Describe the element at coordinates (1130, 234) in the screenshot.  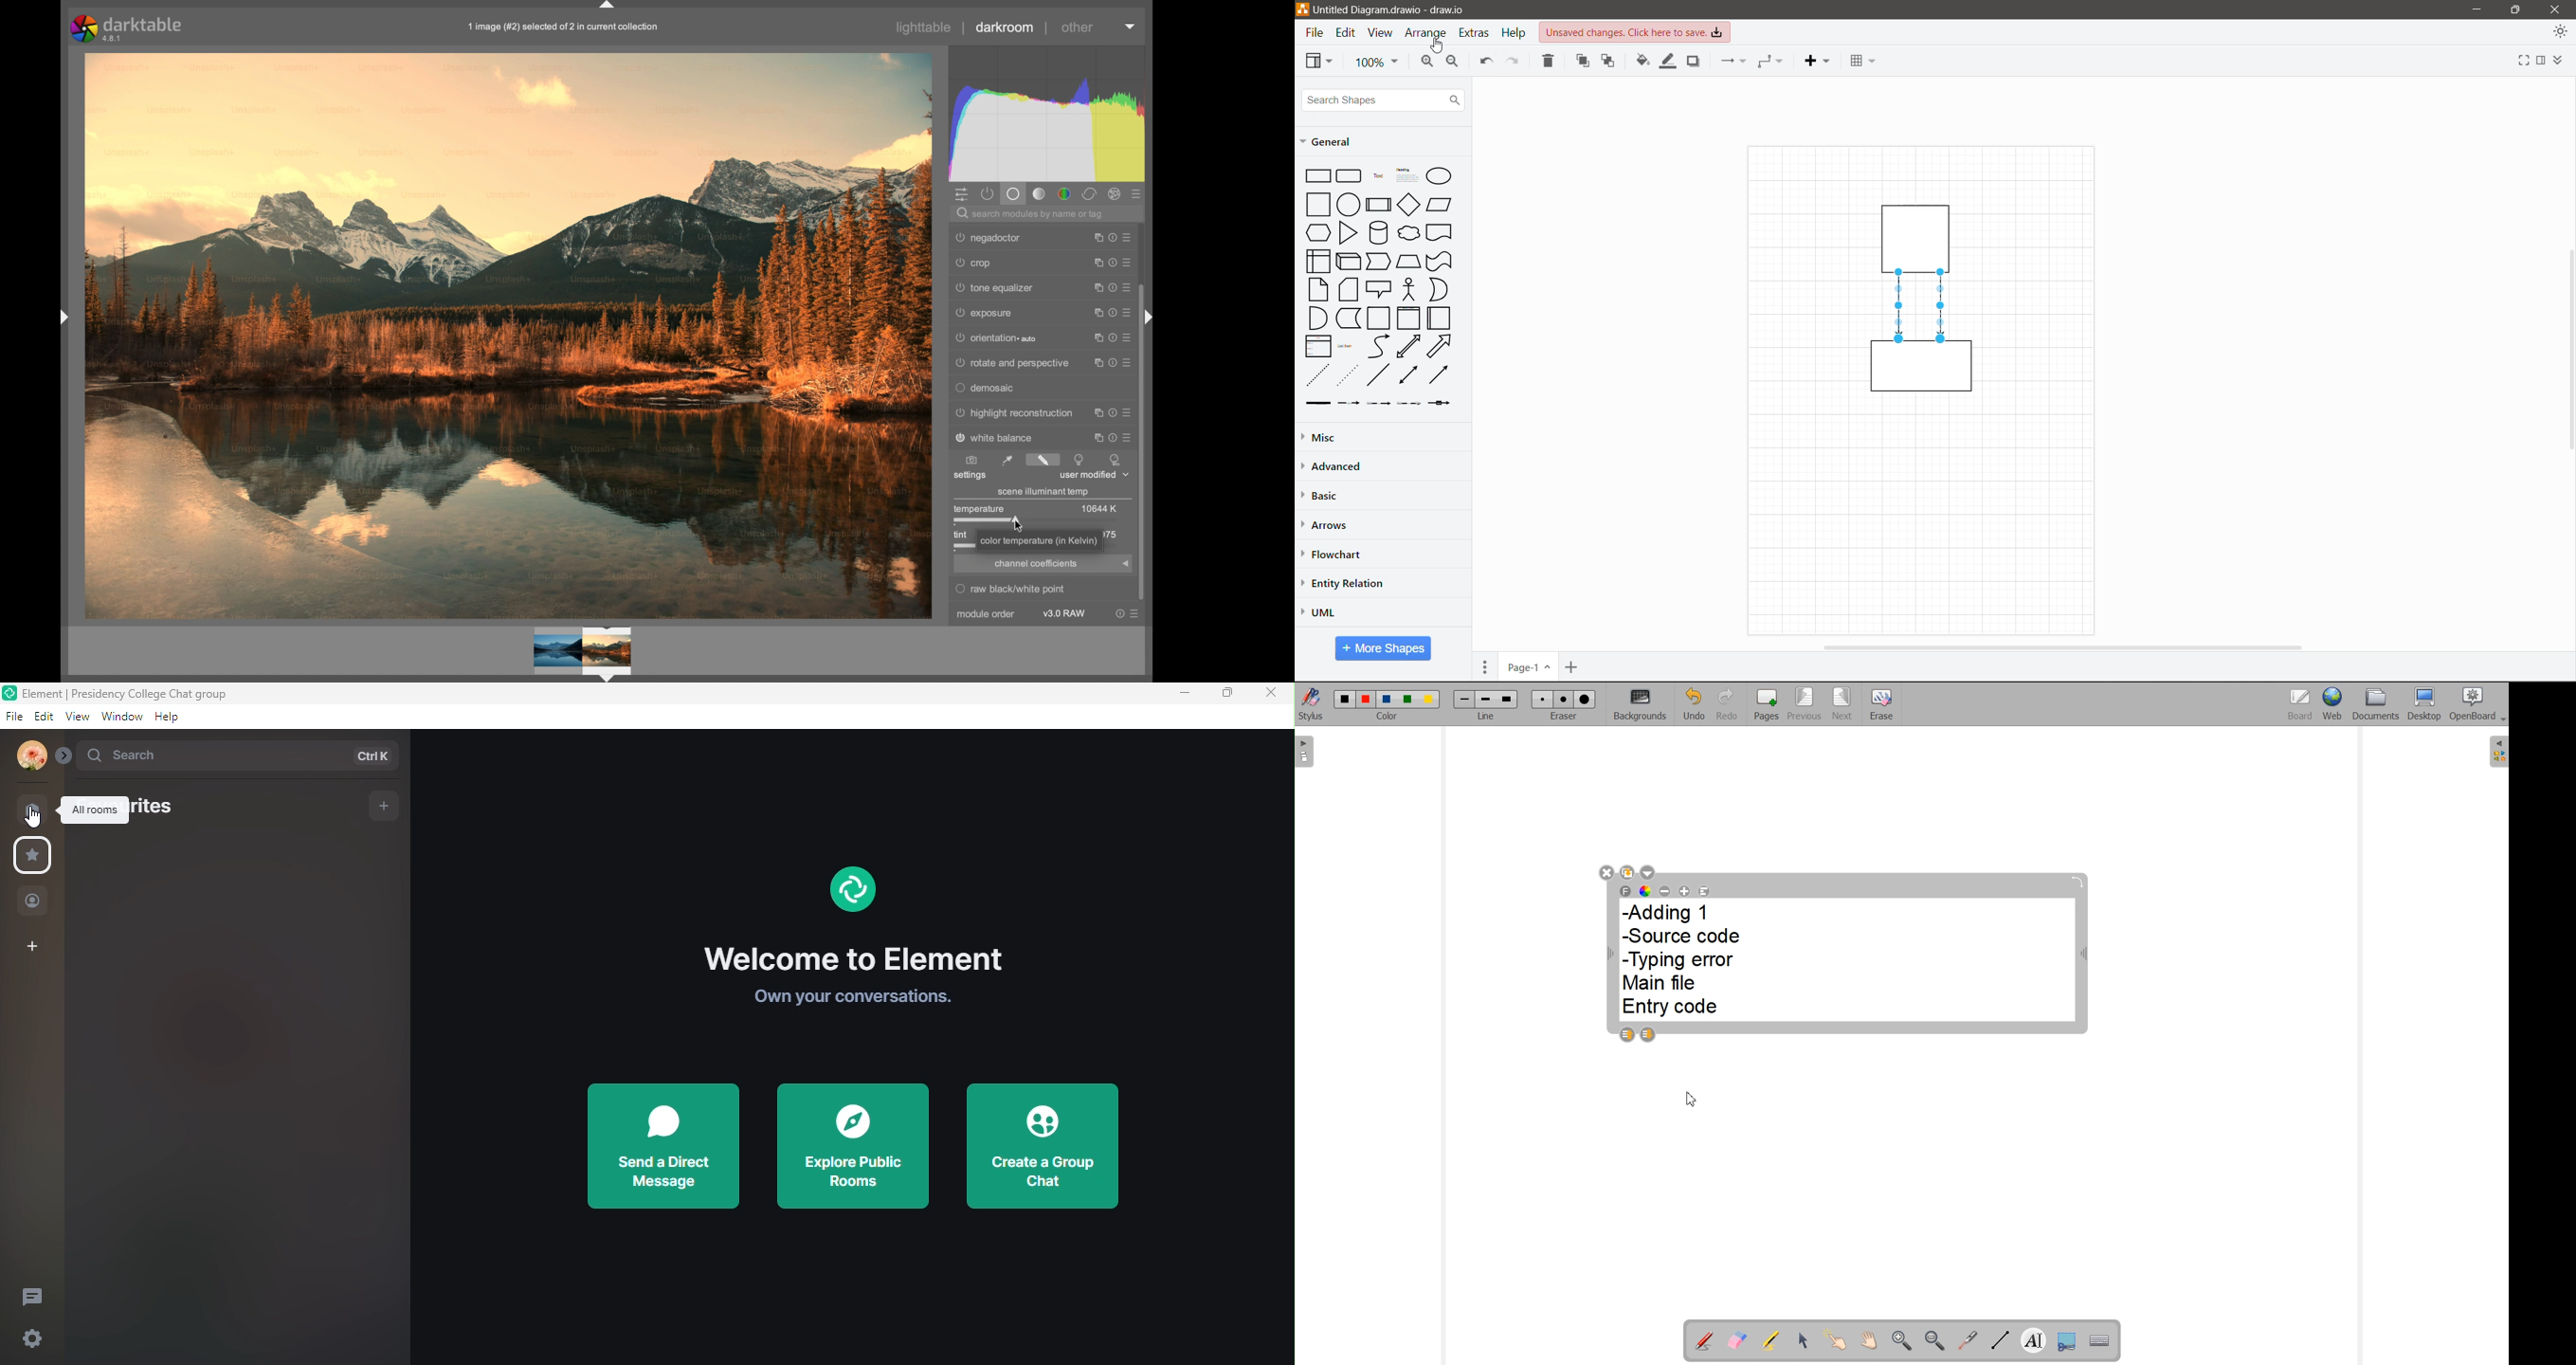
I see `presets` at that location.